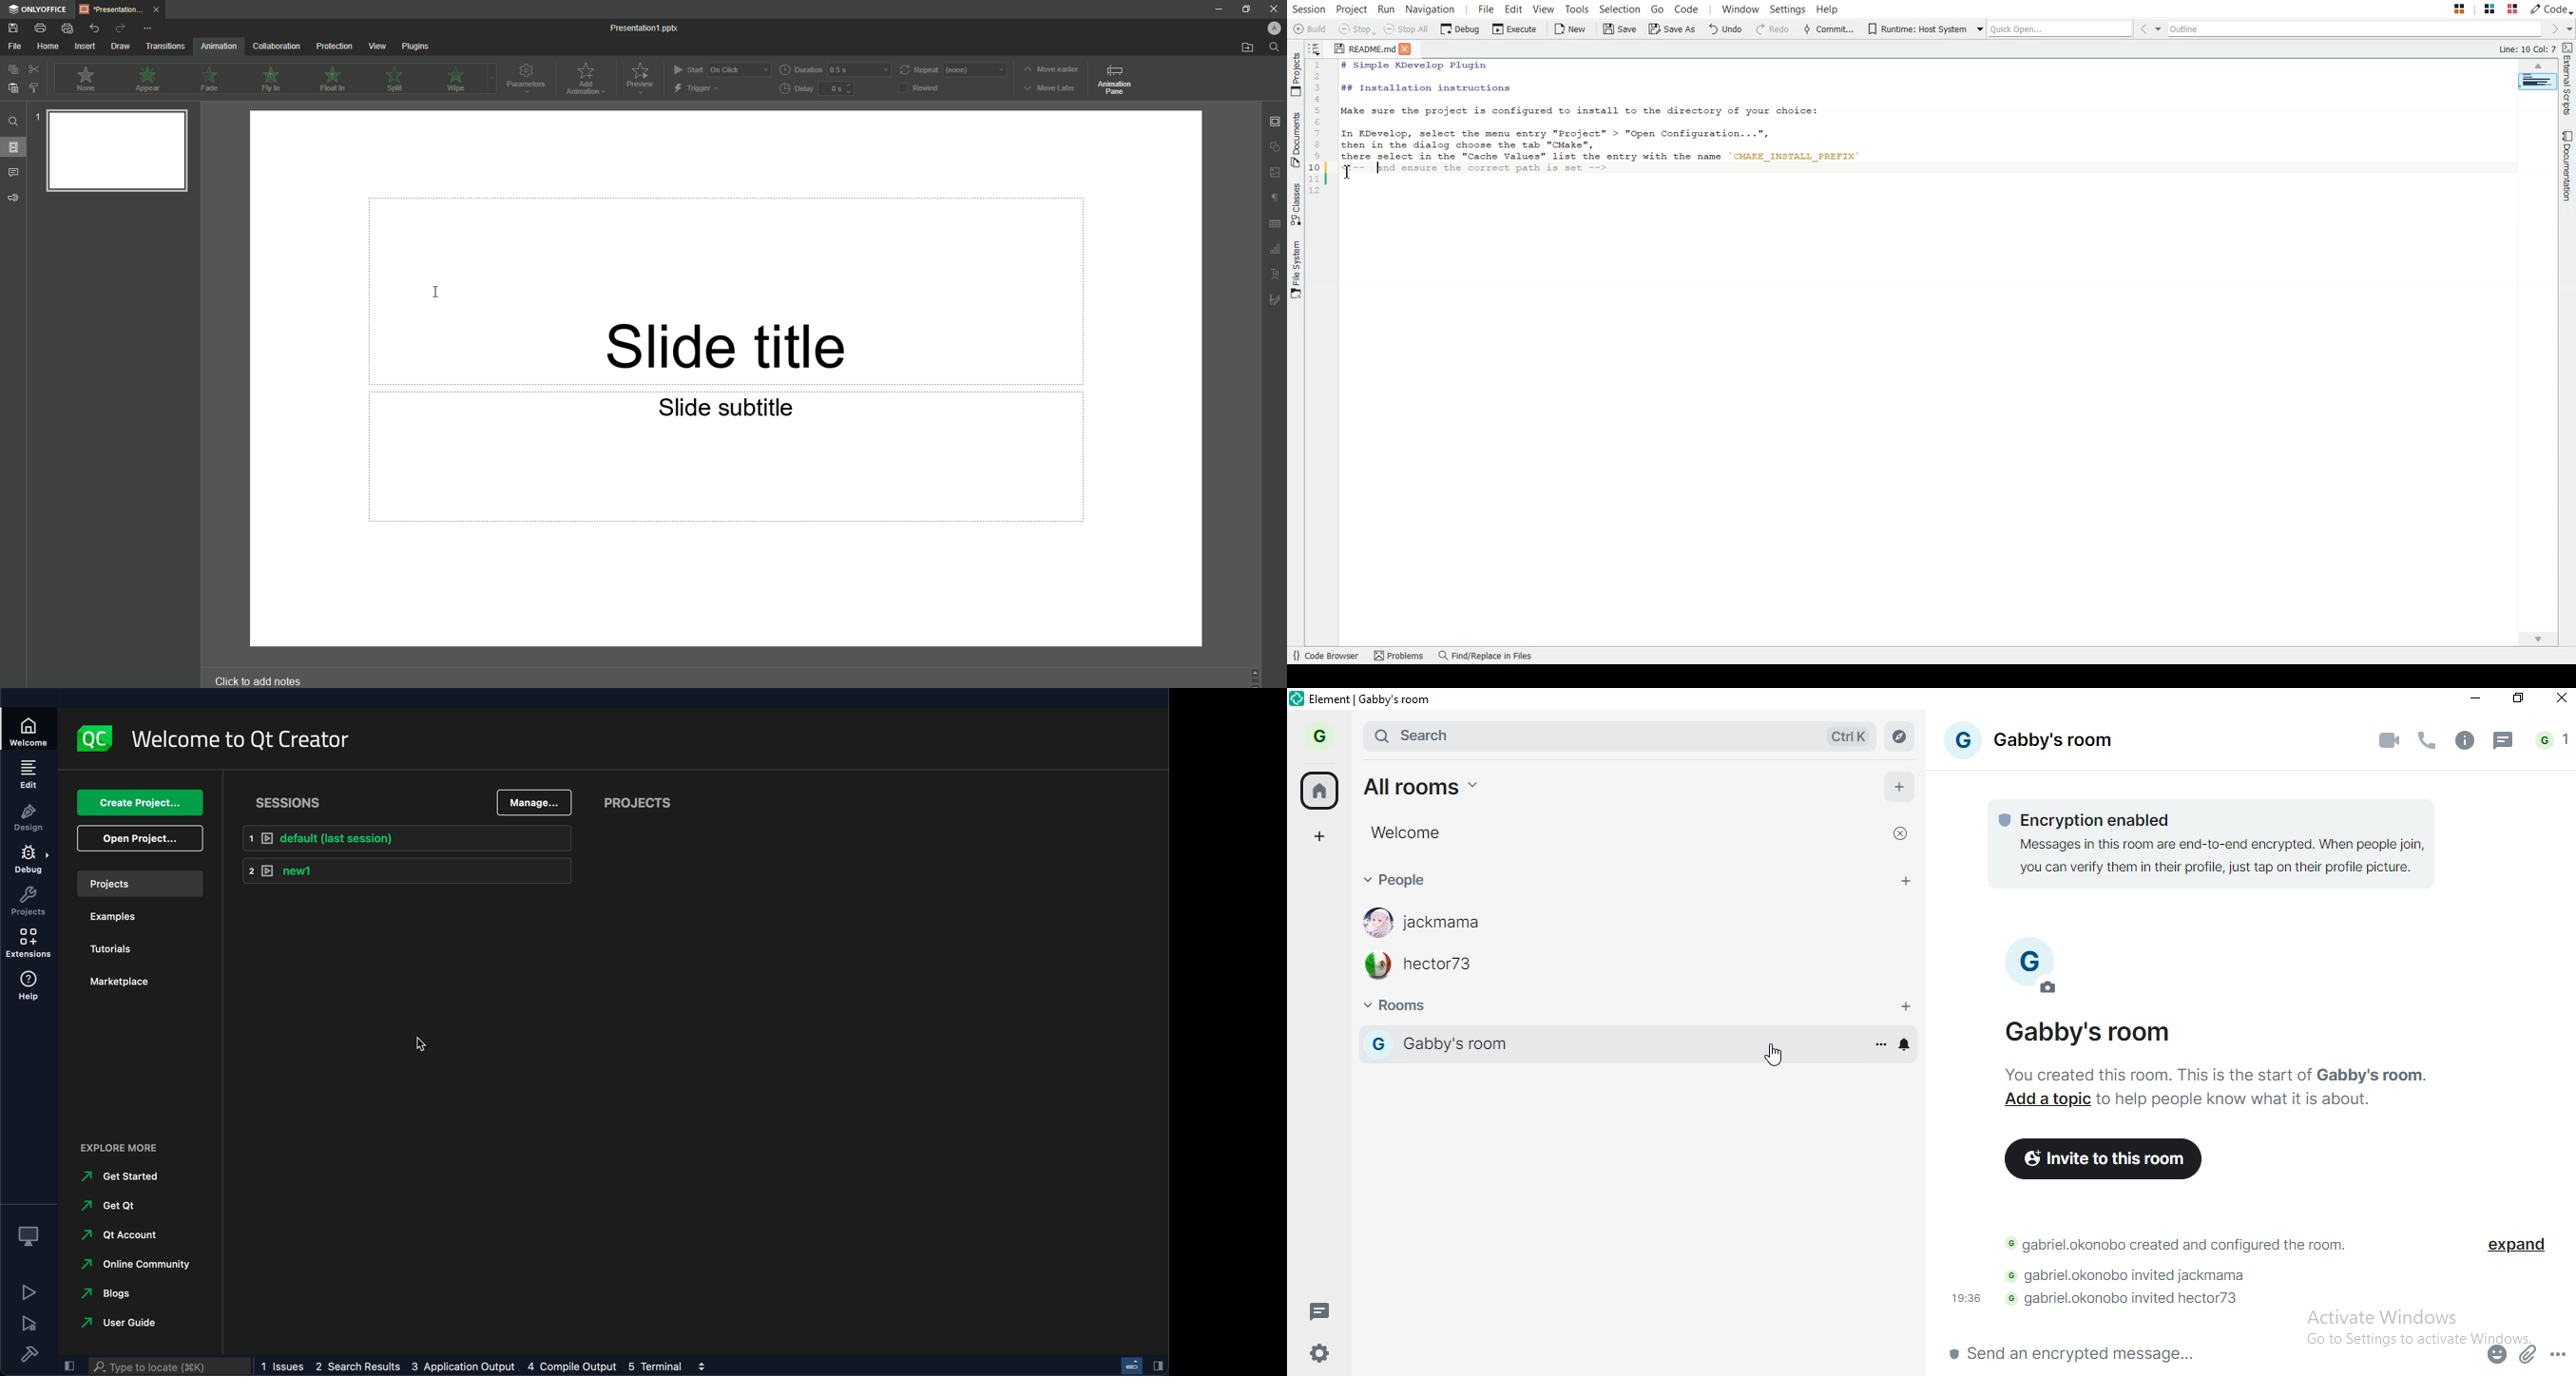 The height and width of the screenshot is (1400, 2576). Describe the element at coordinates (2506, 742) in the screenshot. I see `message` at that location.